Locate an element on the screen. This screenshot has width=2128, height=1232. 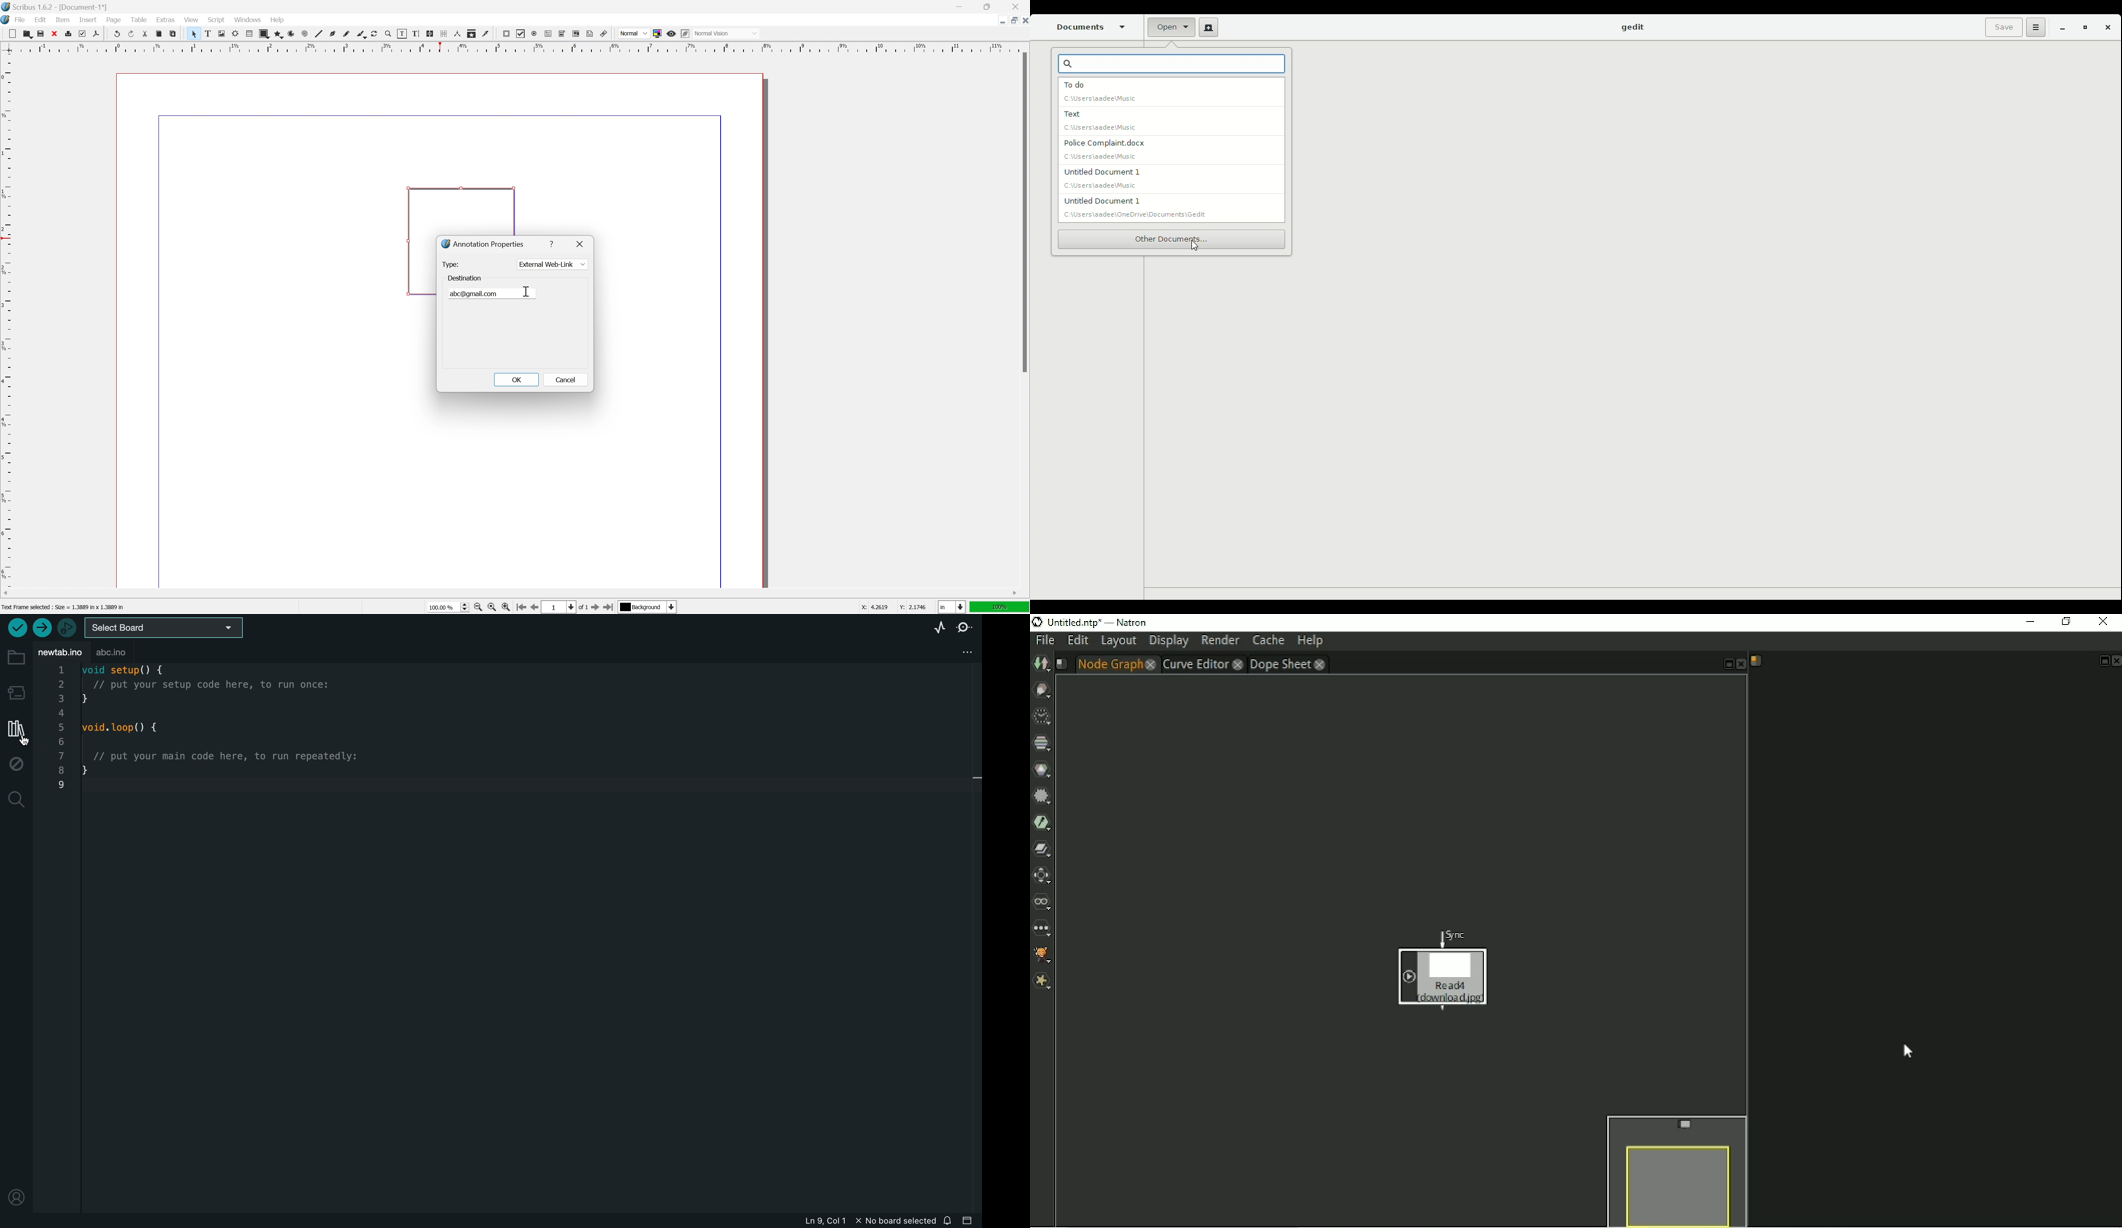
abc is located at coordinates (119, 653).